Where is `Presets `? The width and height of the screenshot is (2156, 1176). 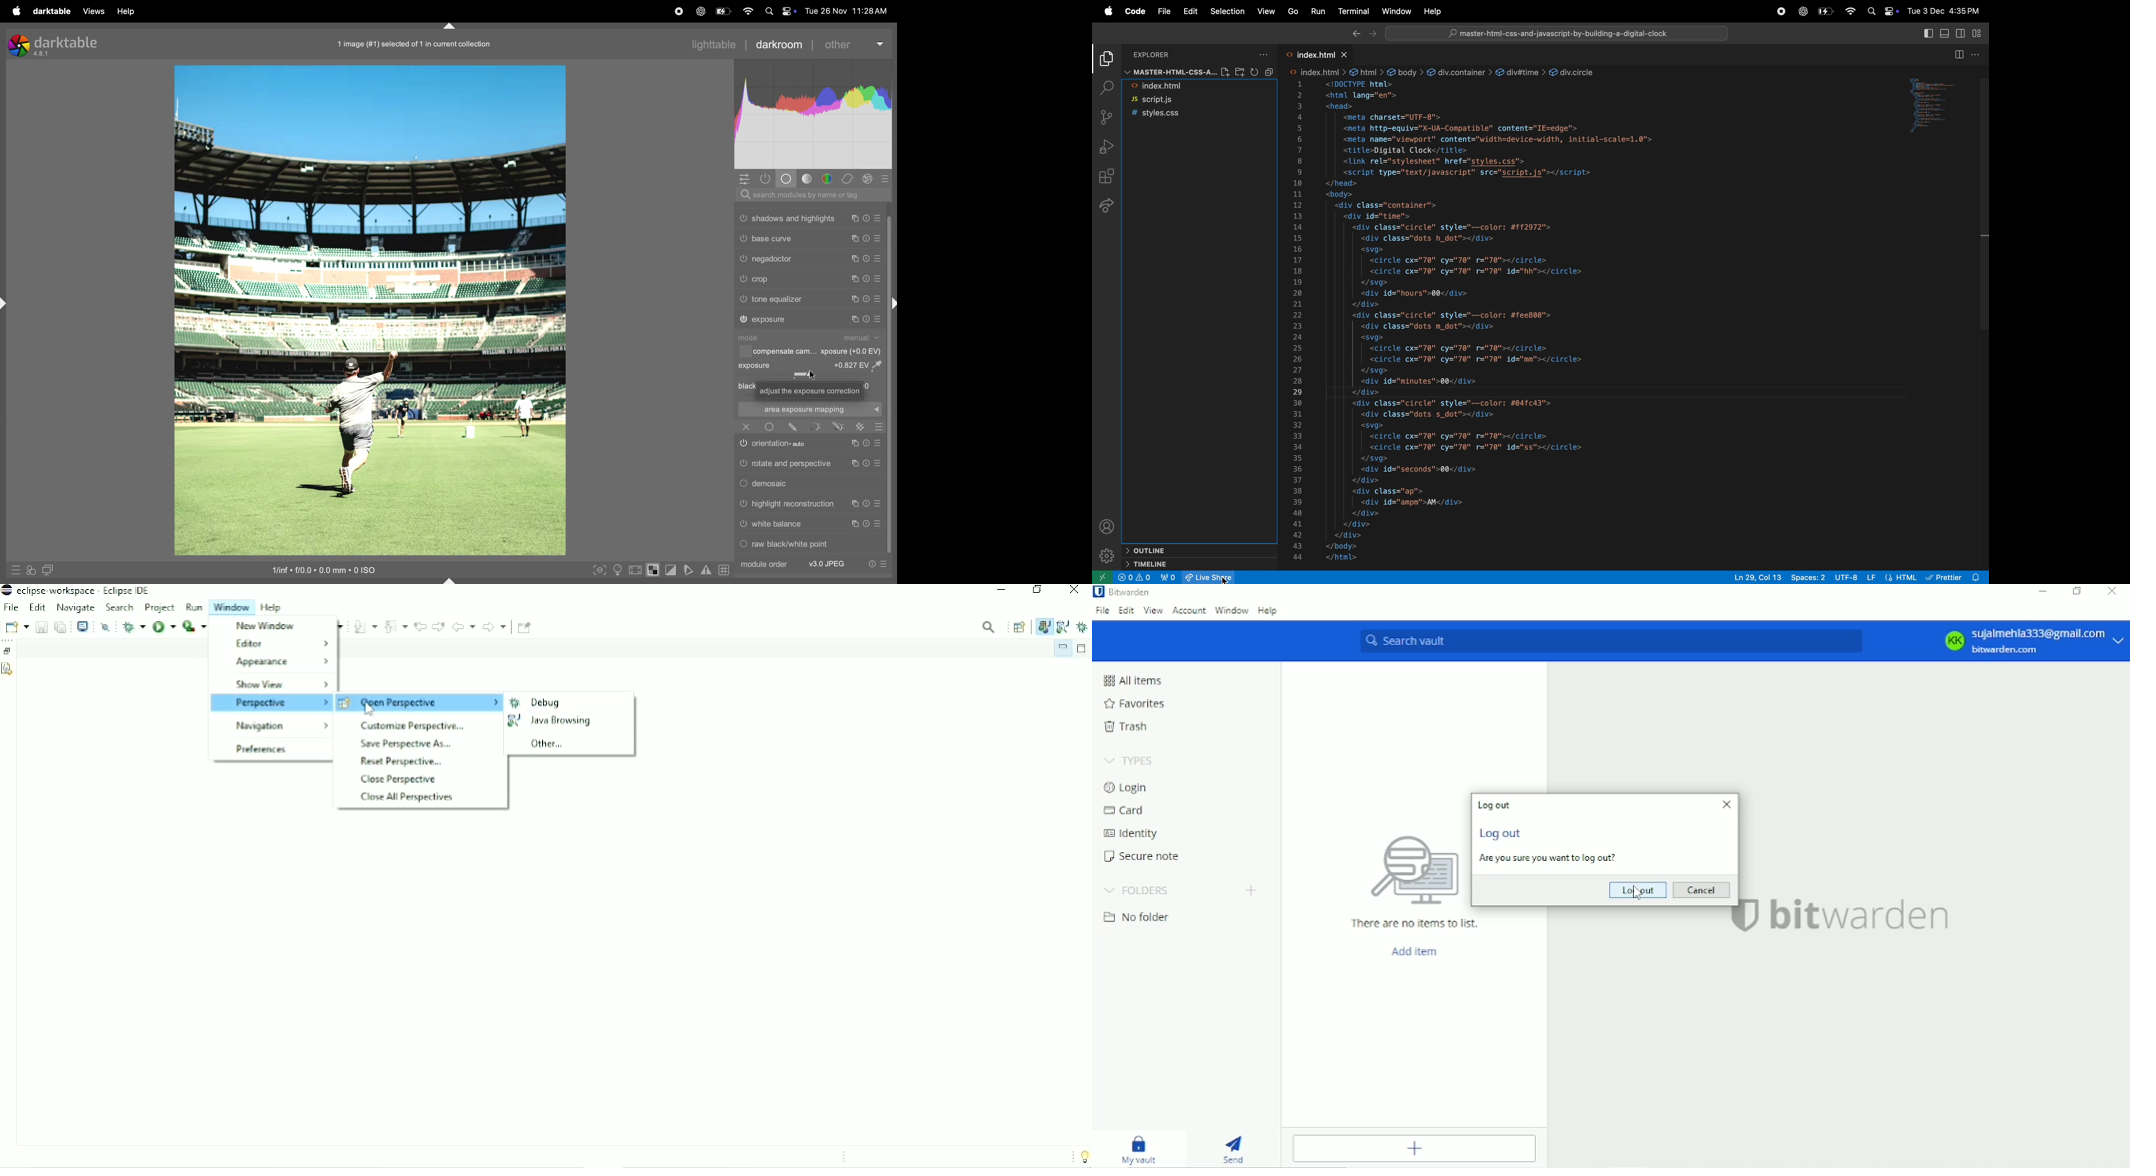
Presets  is located at coordinates (878, 300).